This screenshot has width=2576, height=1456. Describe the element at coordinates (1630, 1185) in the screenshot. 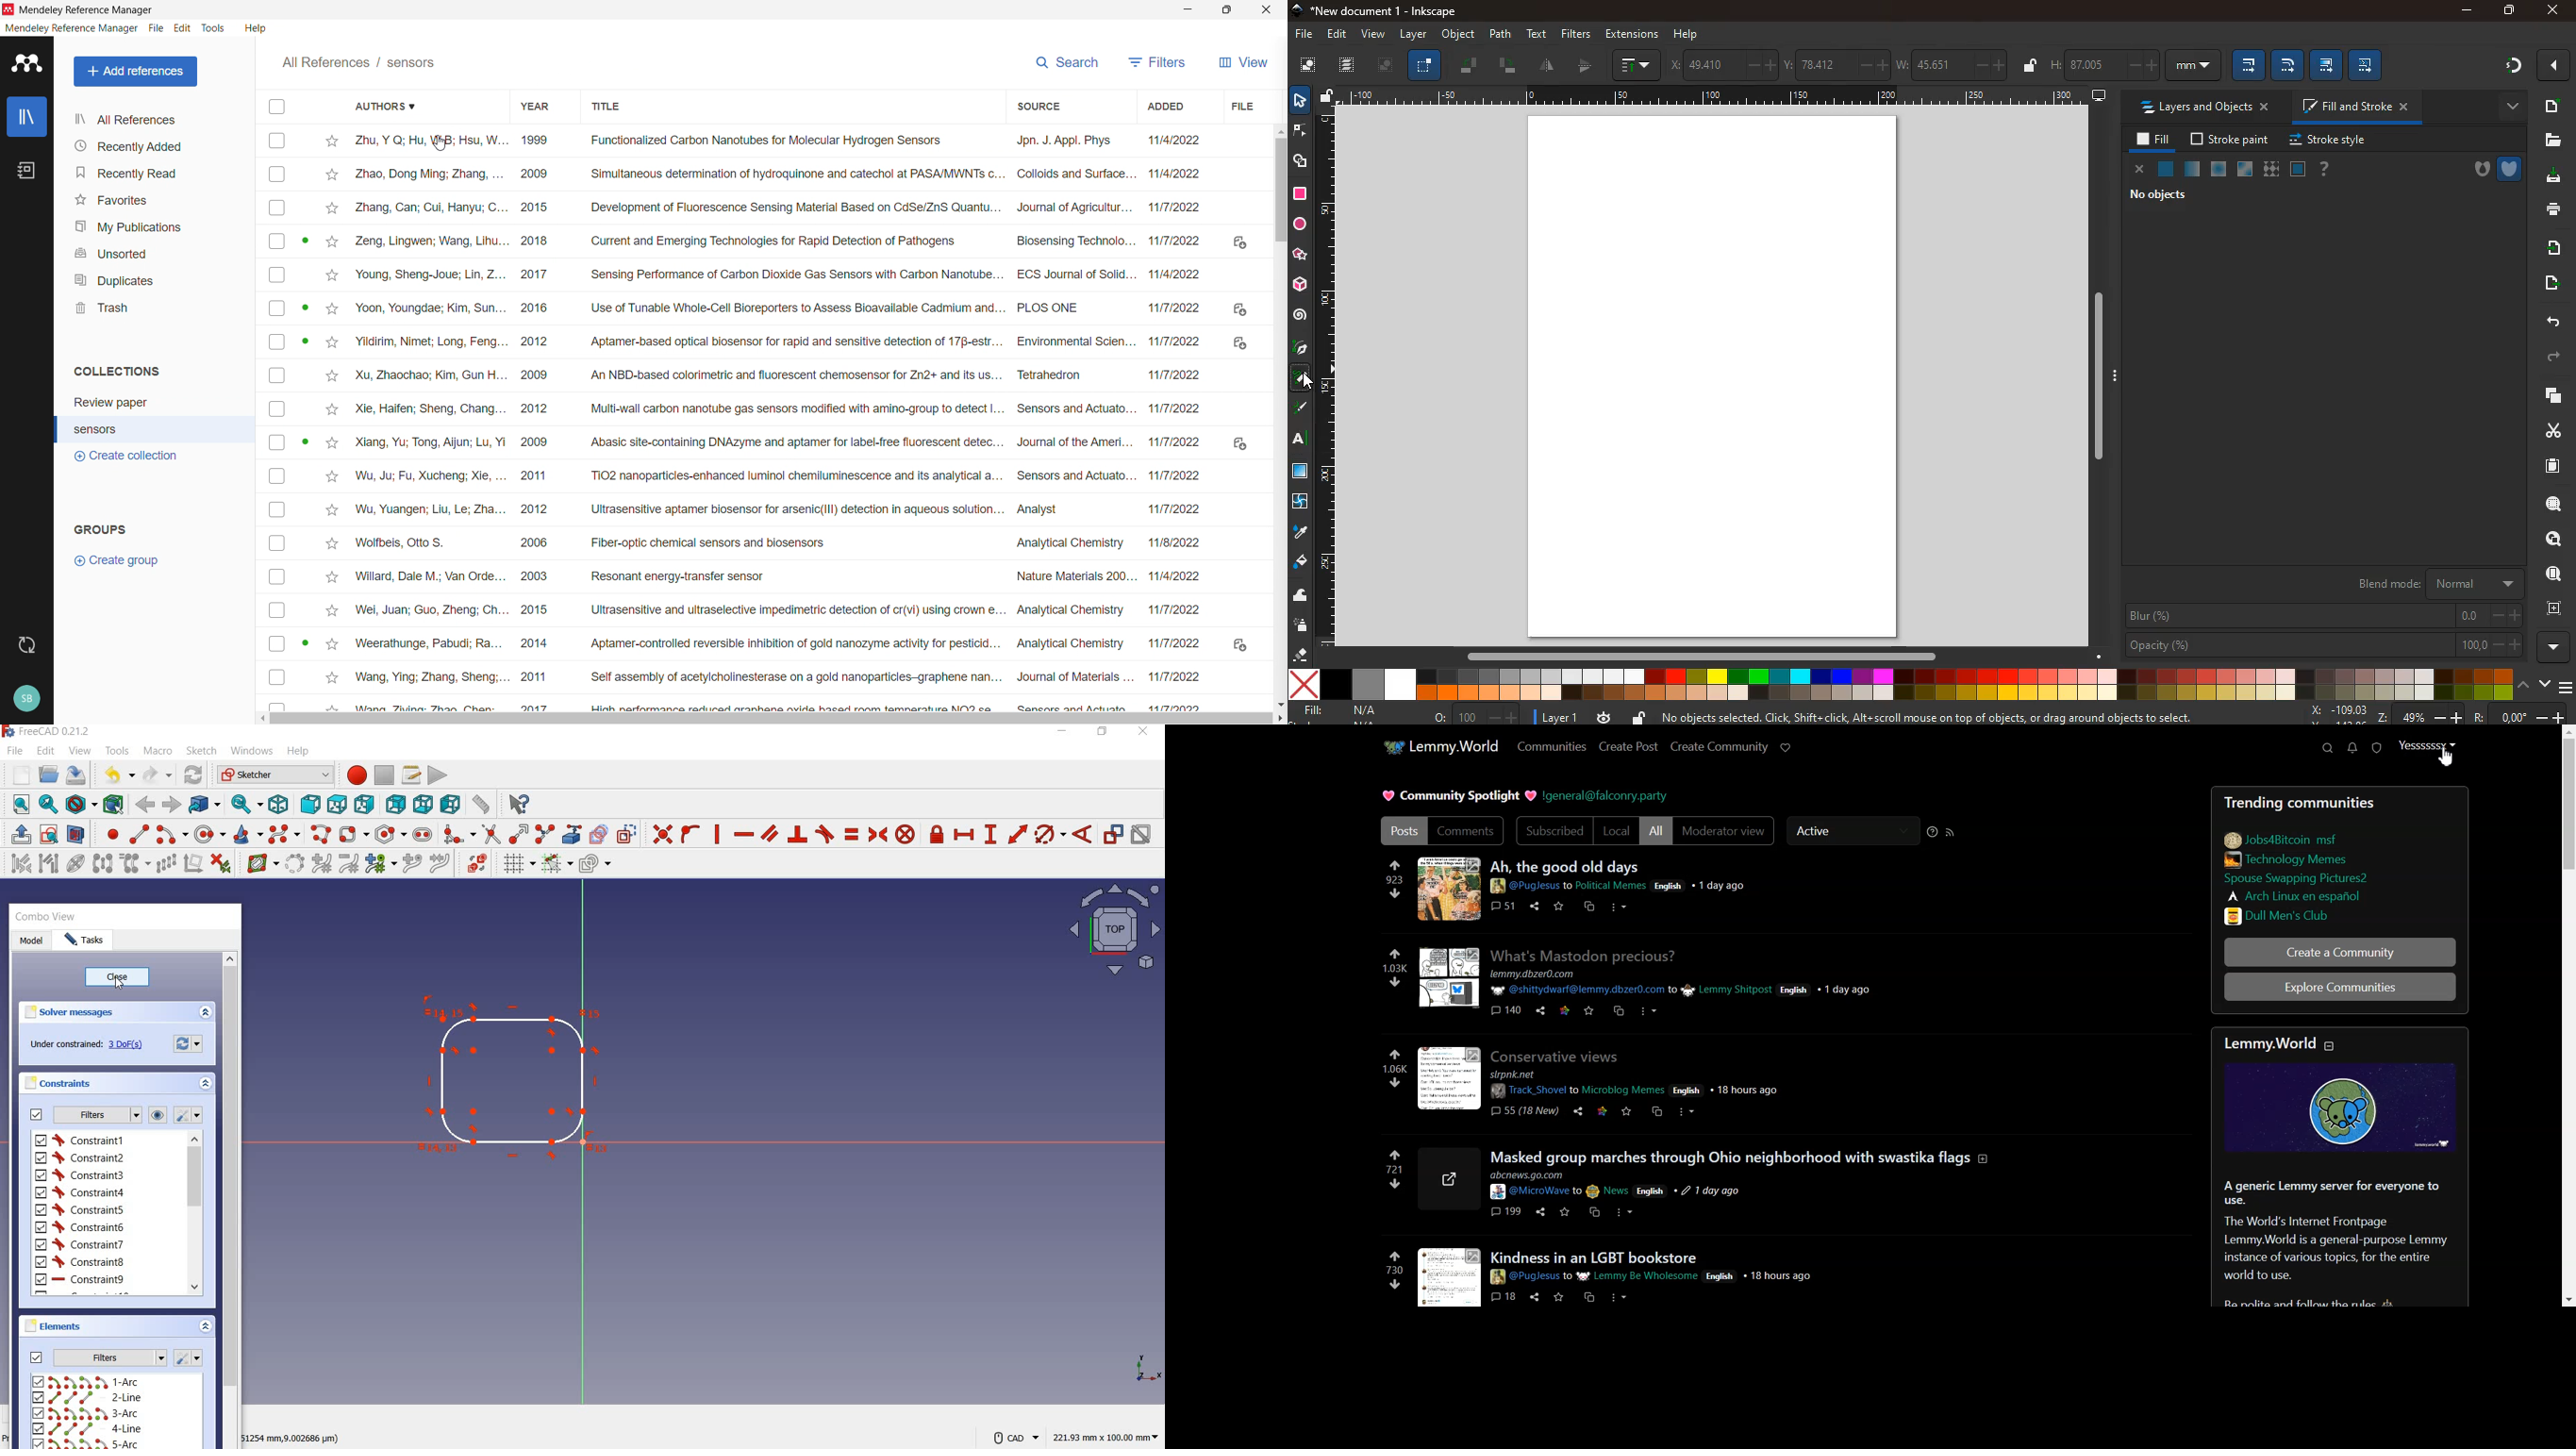

I see `post dteails` at that location.